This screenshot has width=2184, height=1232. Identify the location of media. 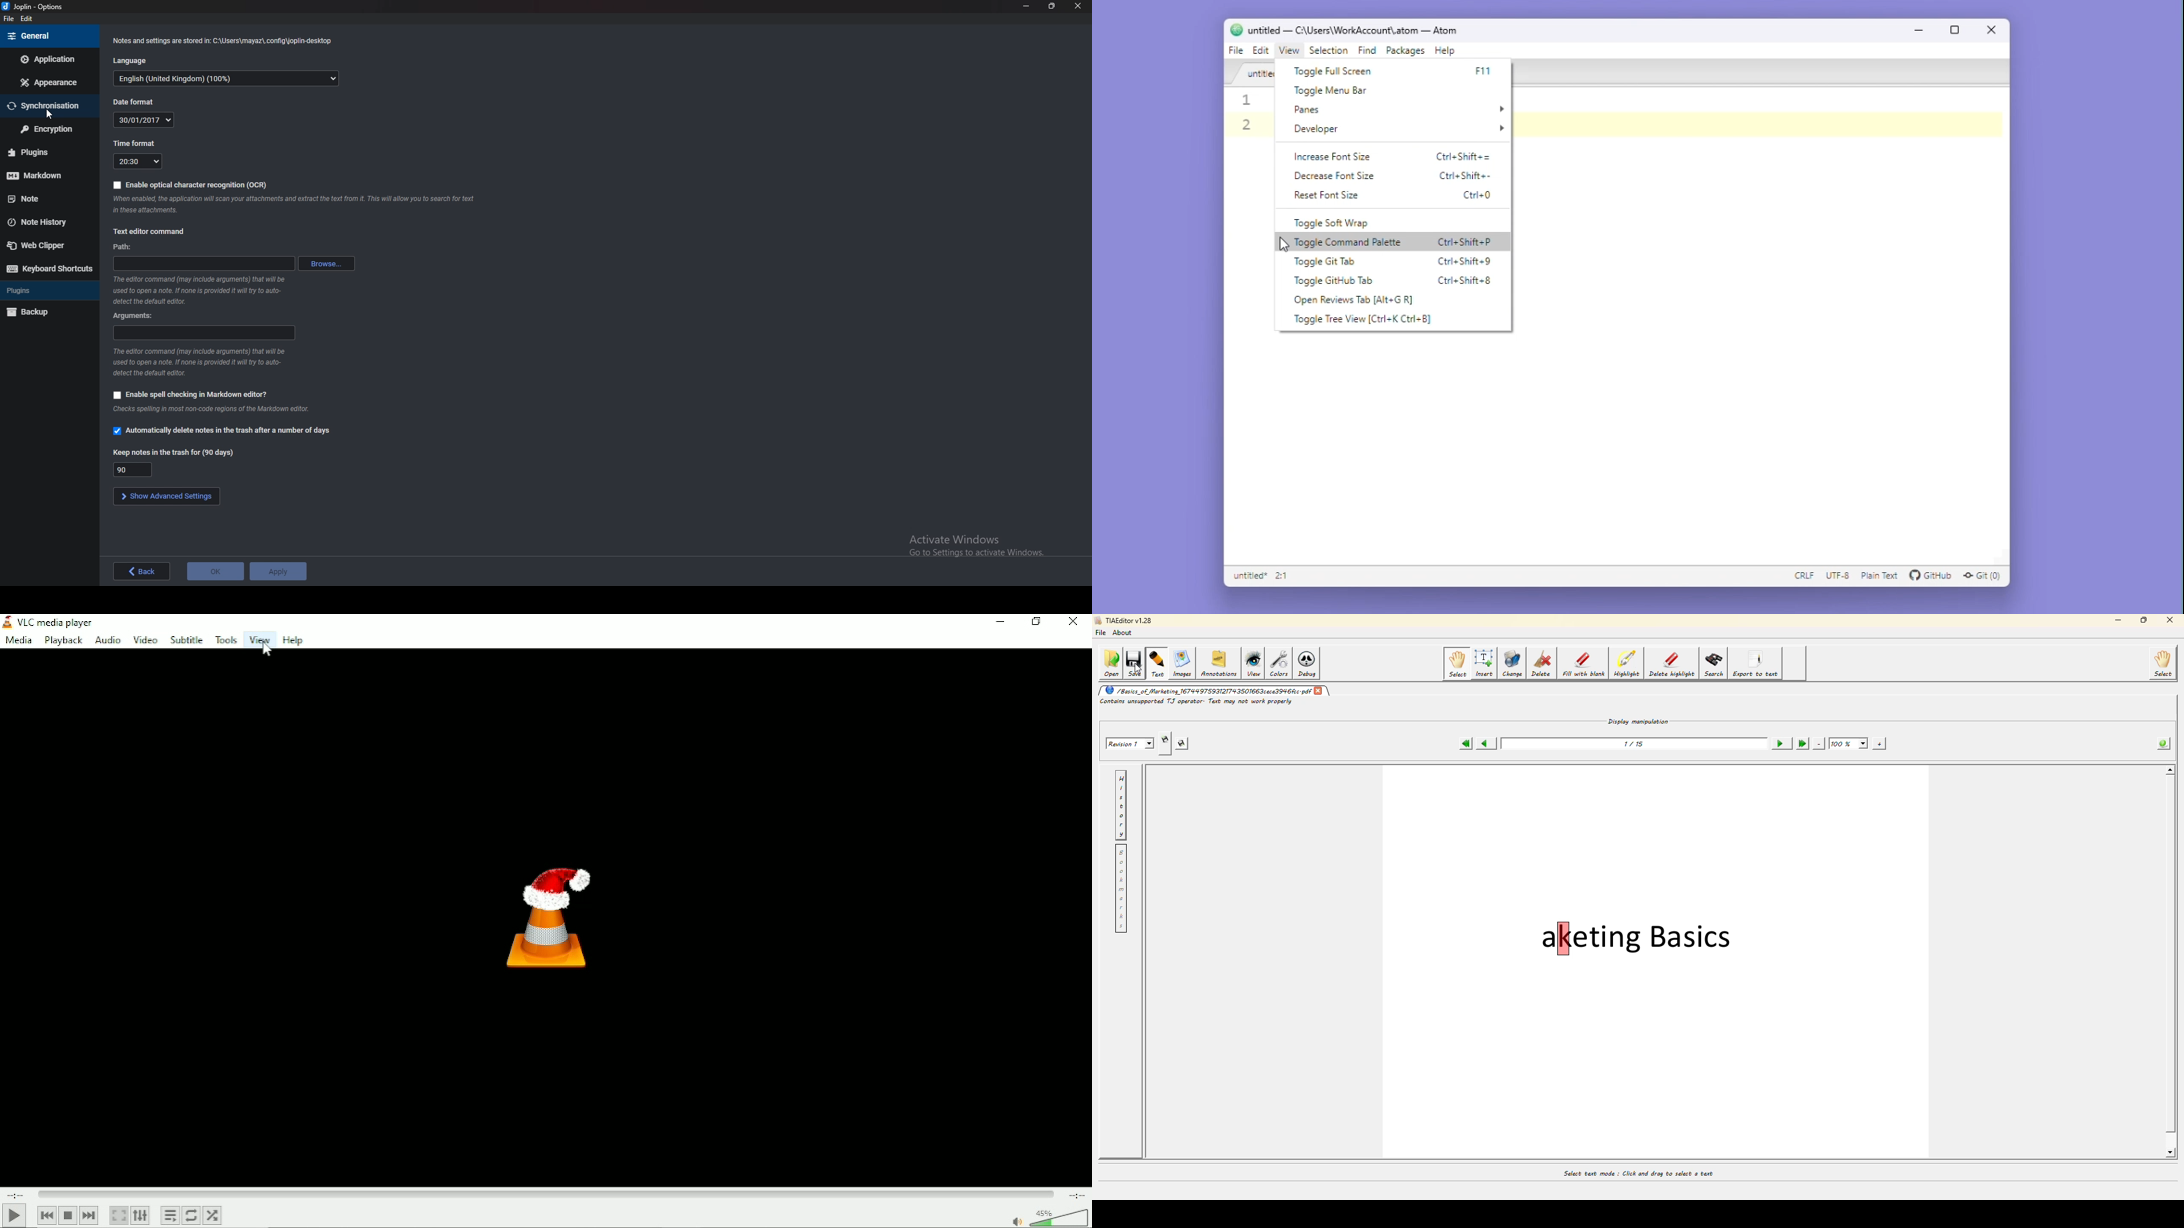
(18, 642).